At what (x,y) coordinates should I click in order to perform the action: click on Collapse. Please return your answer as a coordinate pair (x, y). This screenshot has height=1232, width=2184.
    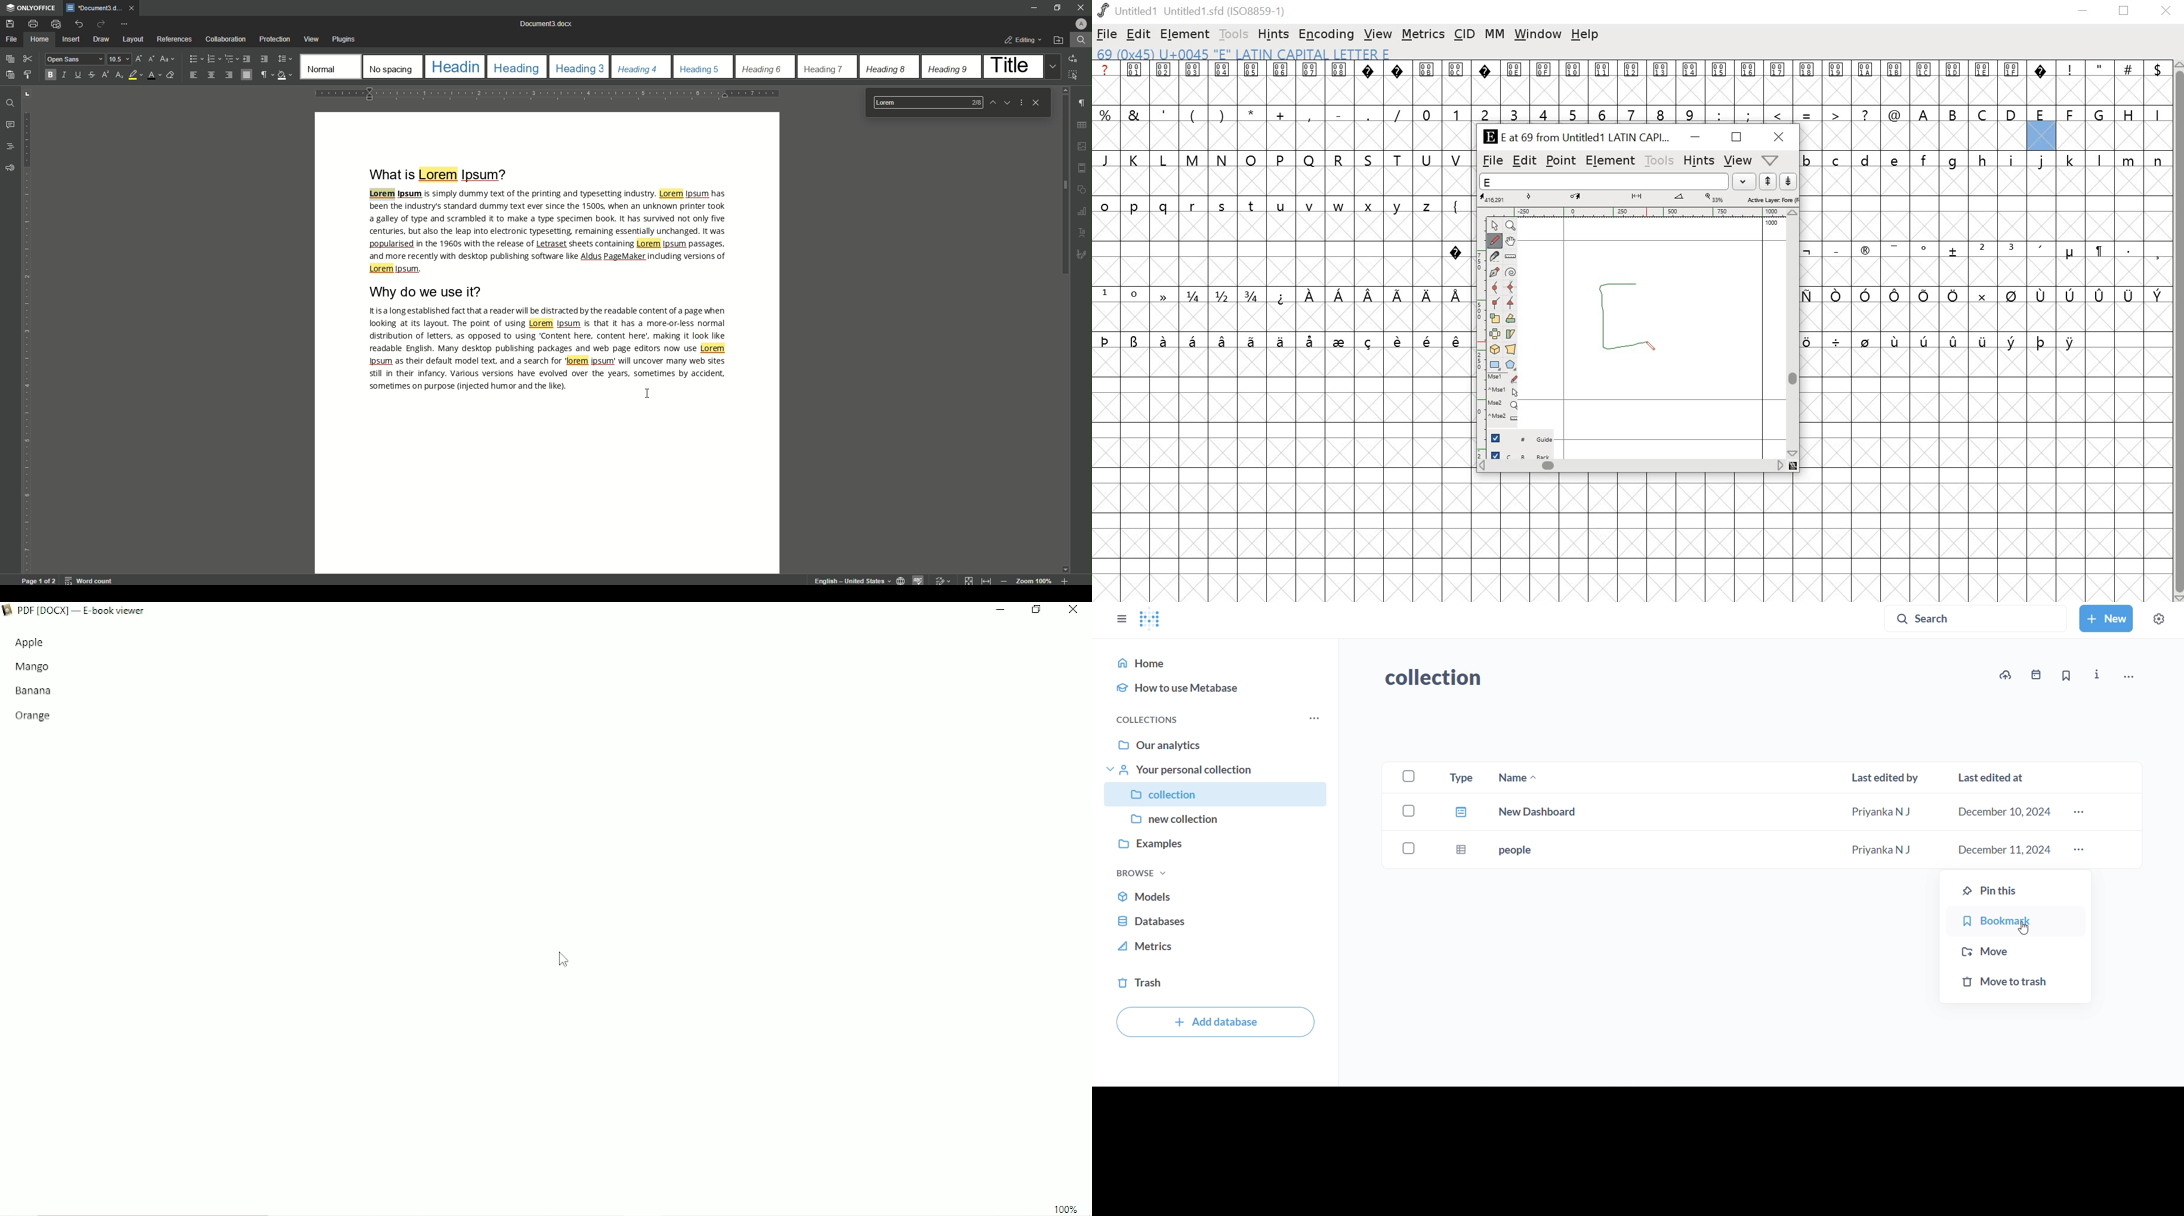
    Looking at the image, I should click on (967, 580).